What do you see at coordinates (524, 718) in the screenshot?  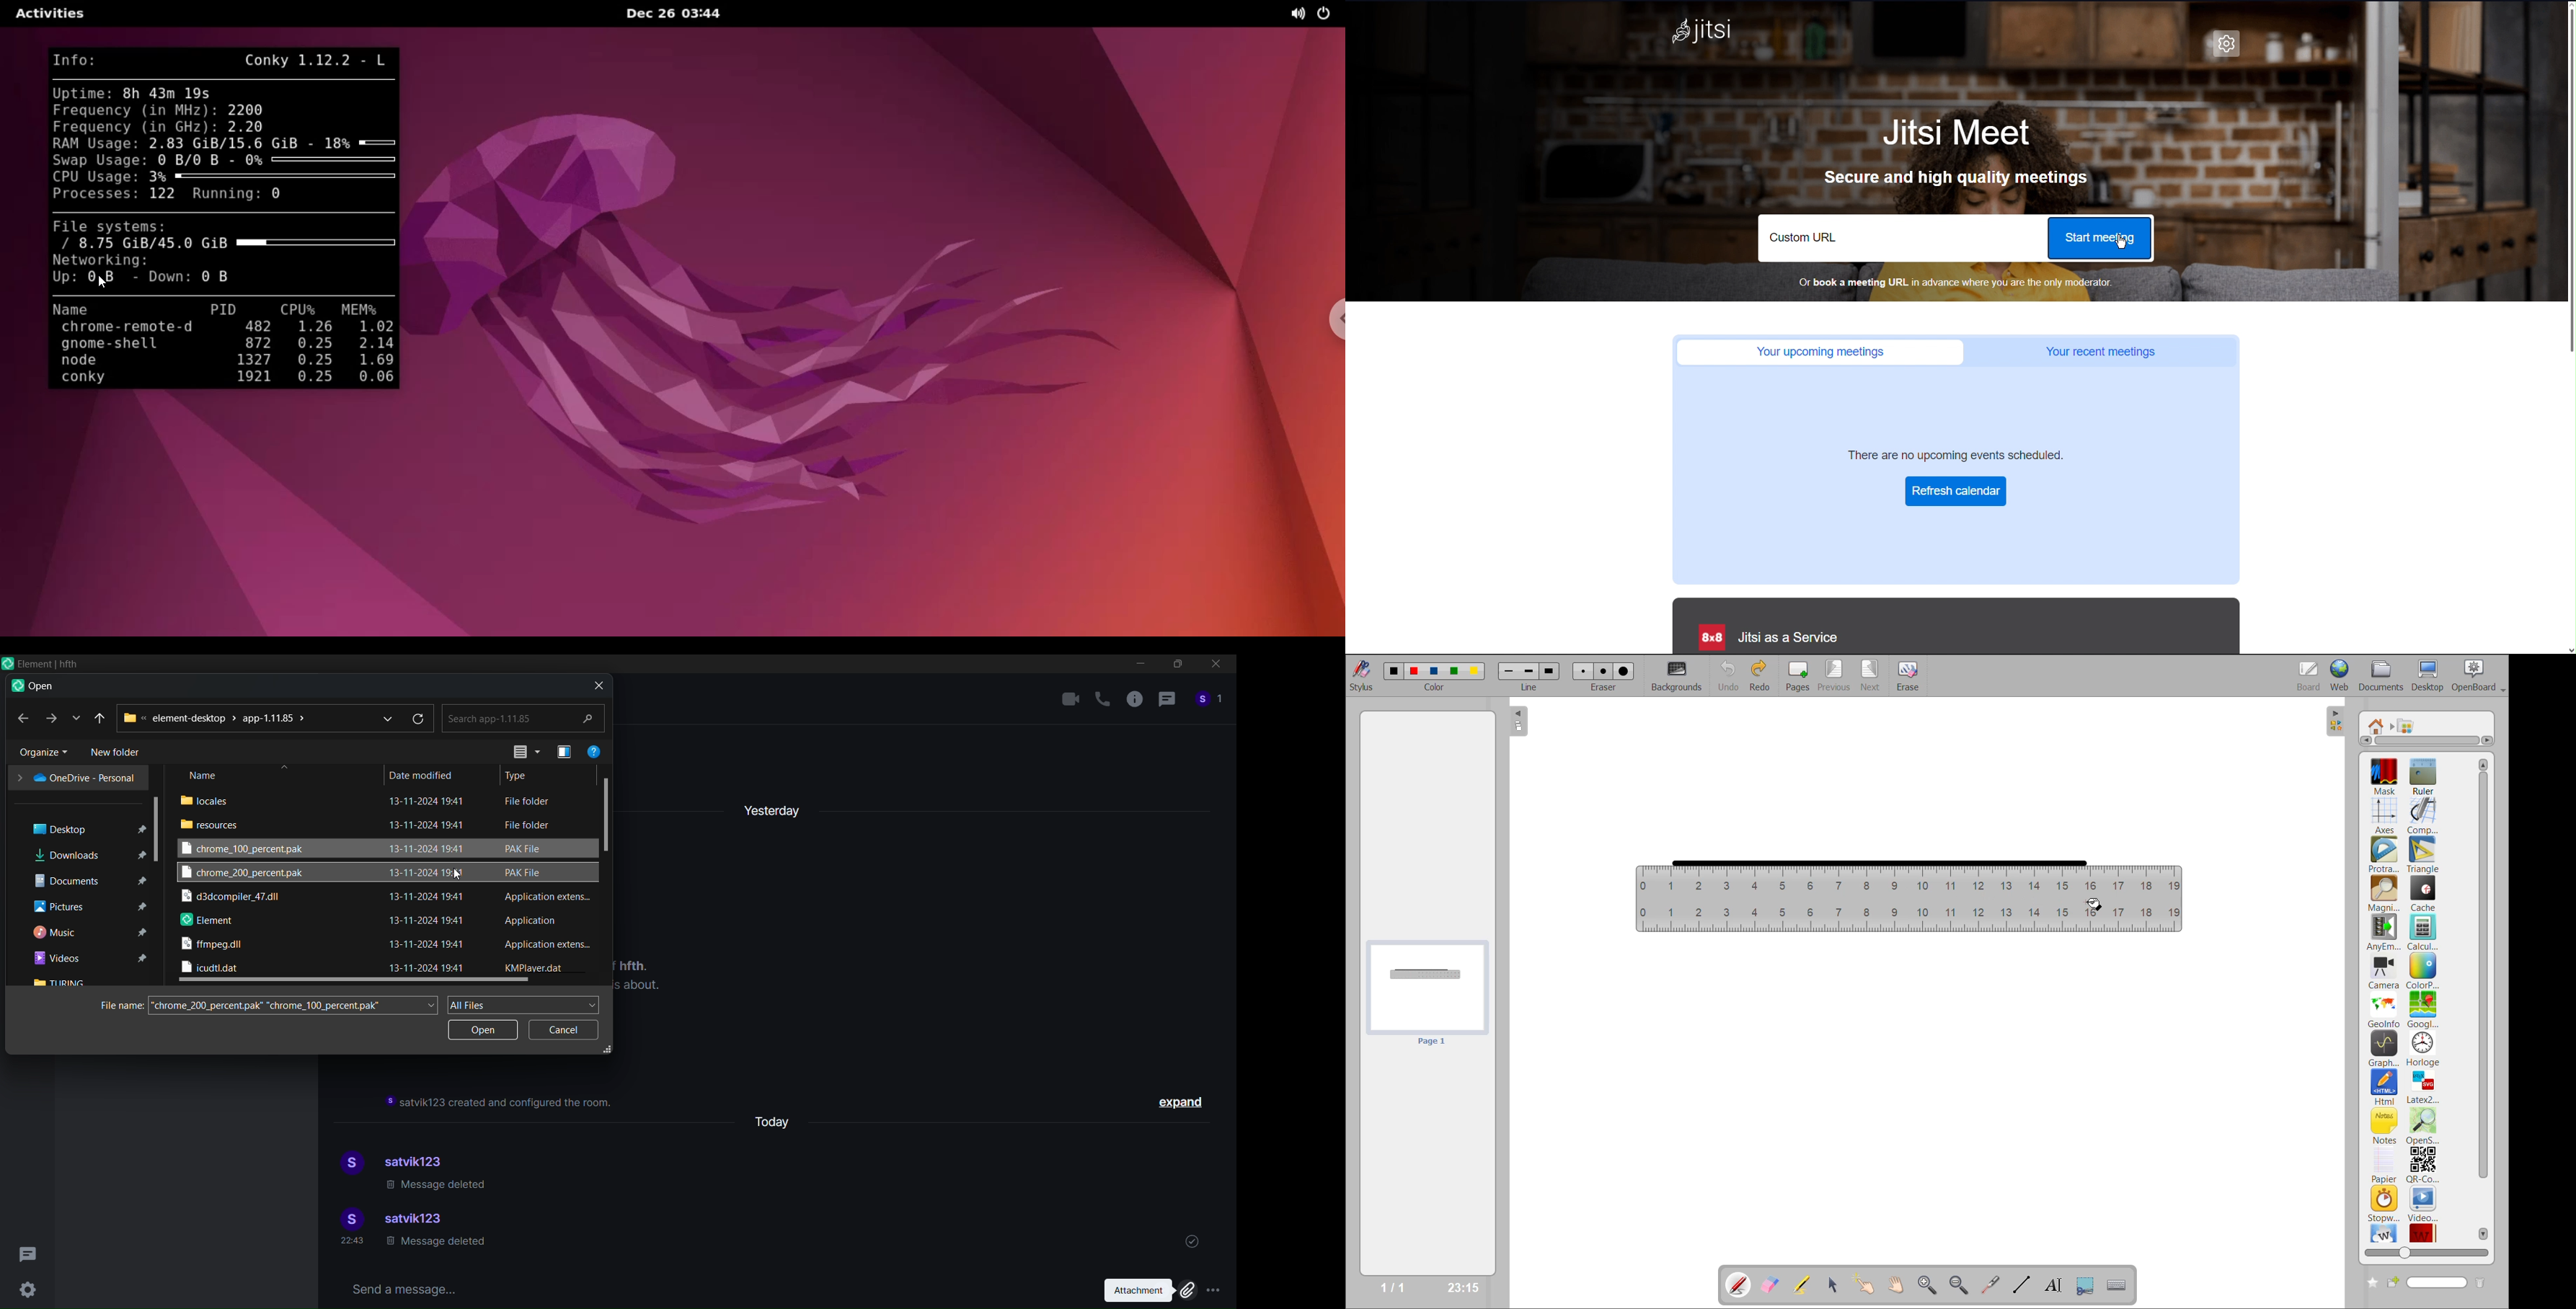 I see `search` at bounding box center [524, 718].